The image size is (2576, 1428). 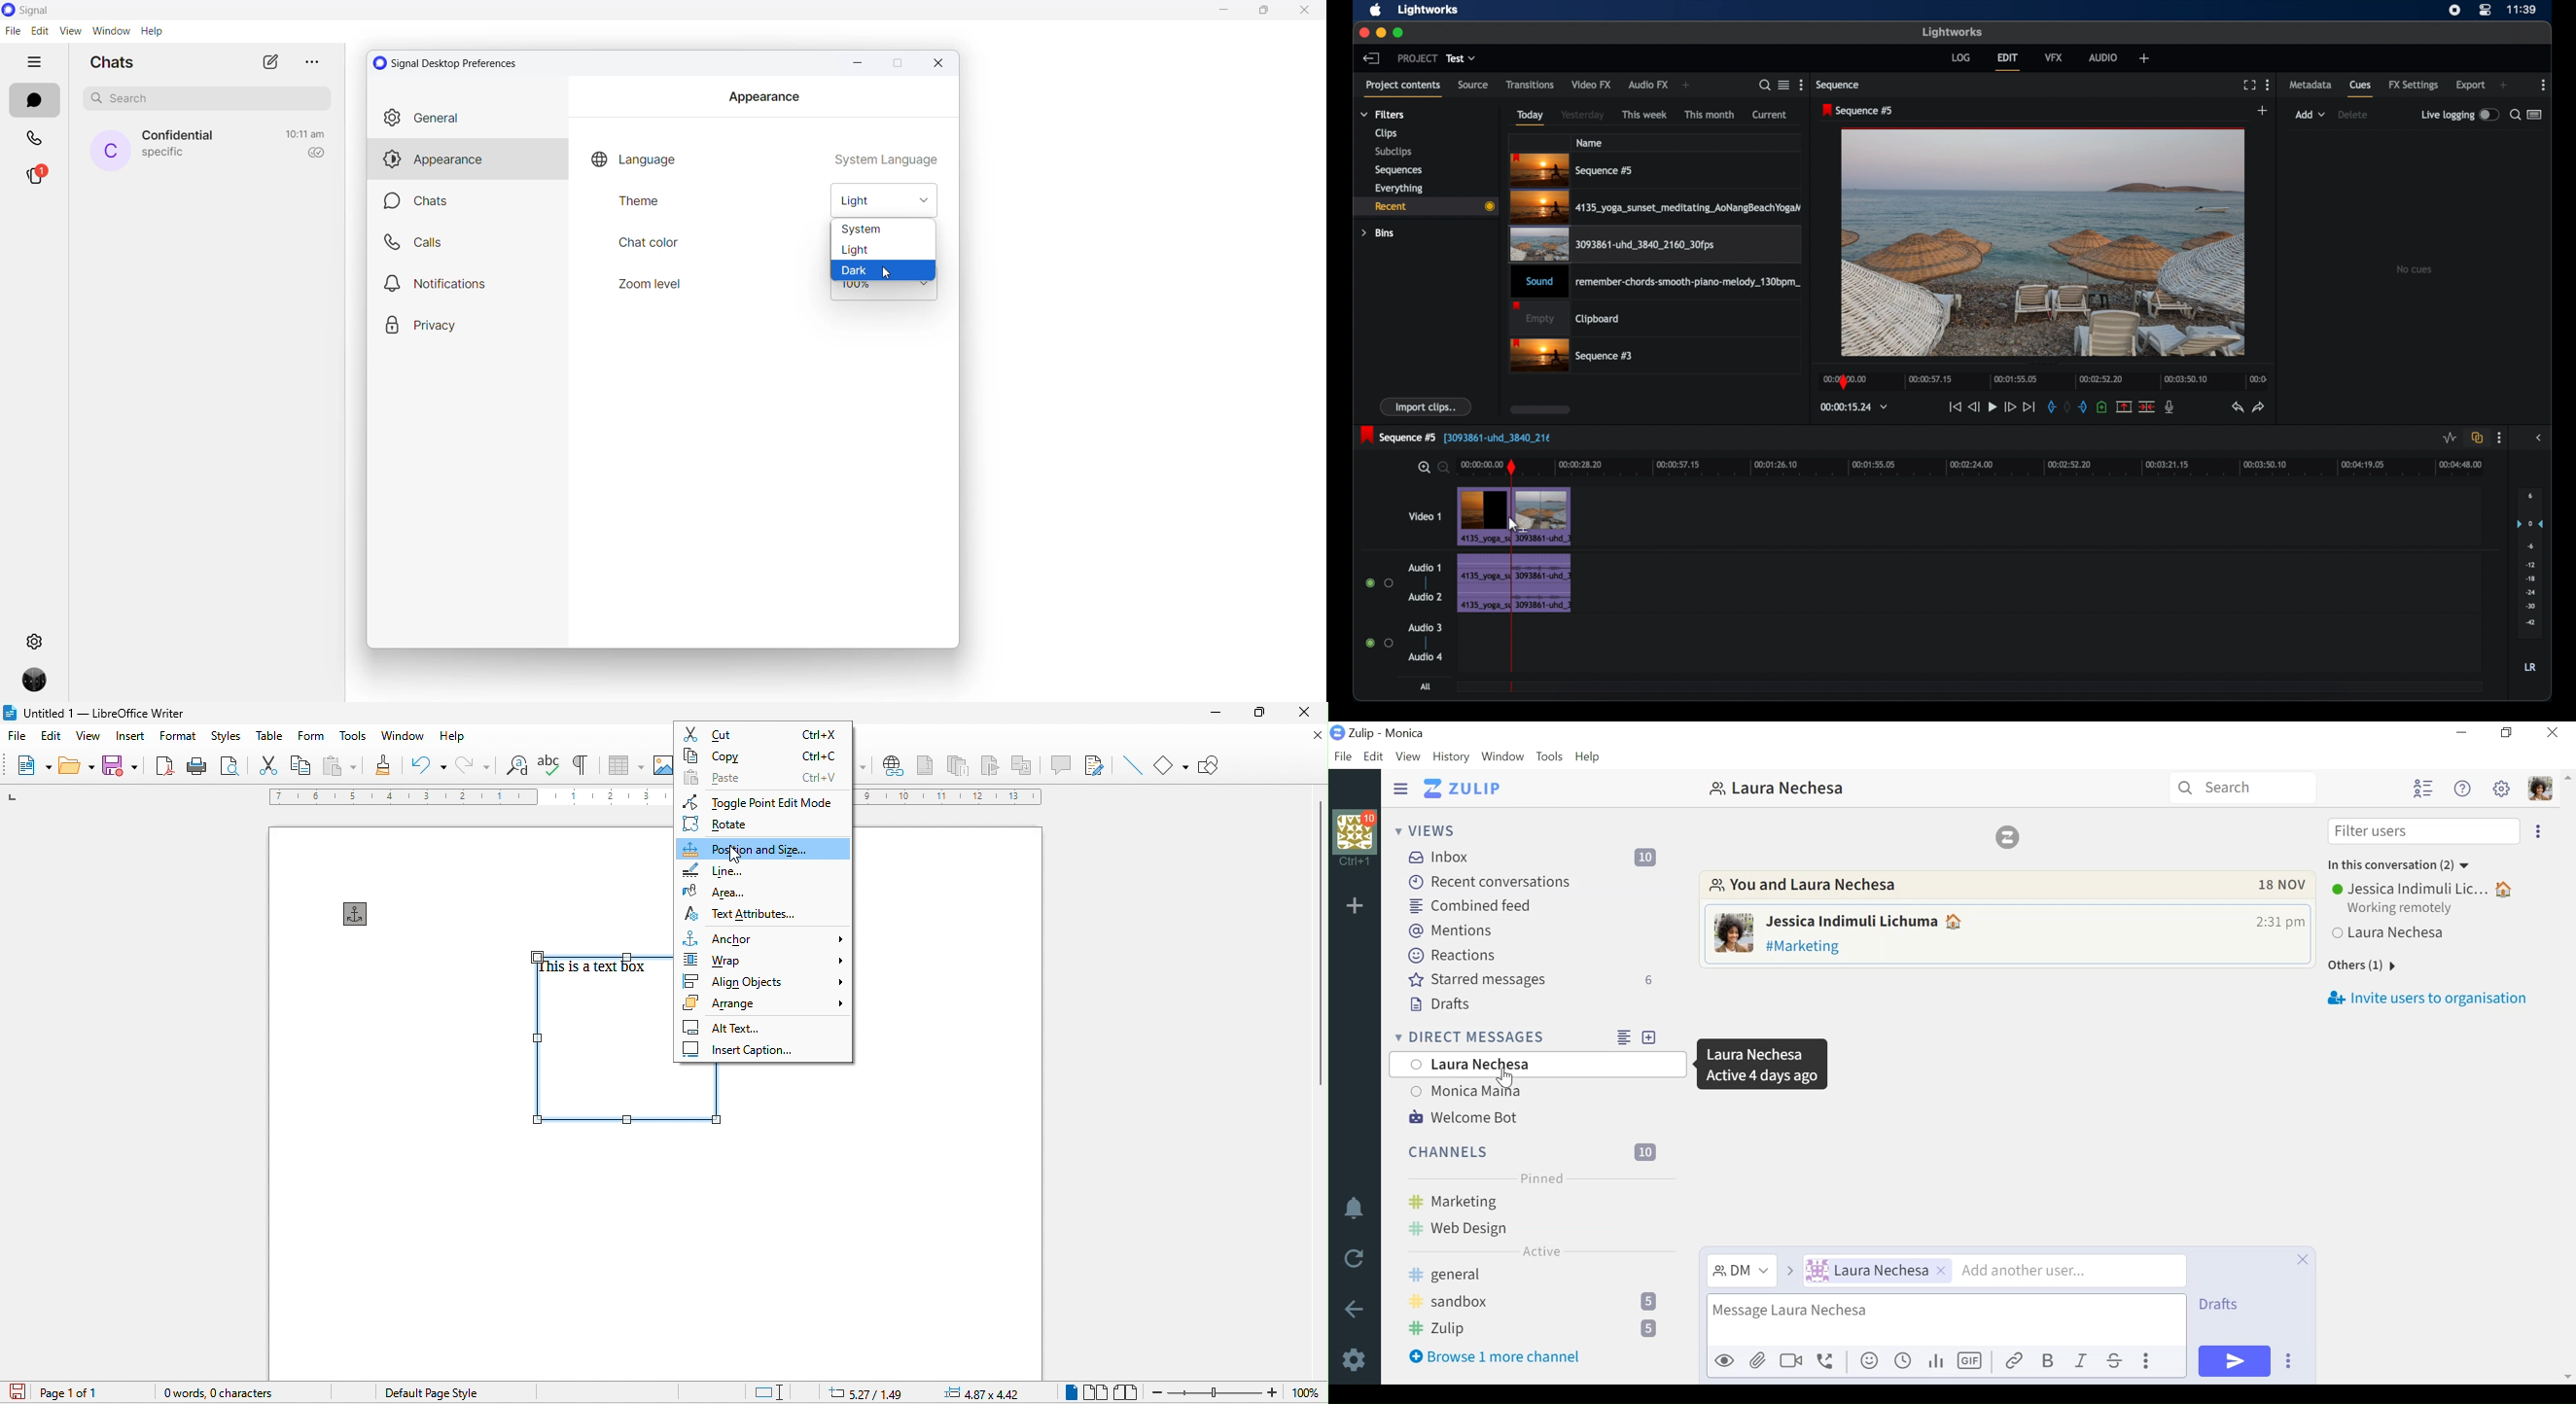 I want to click on close, so click(x=1304, y=12).